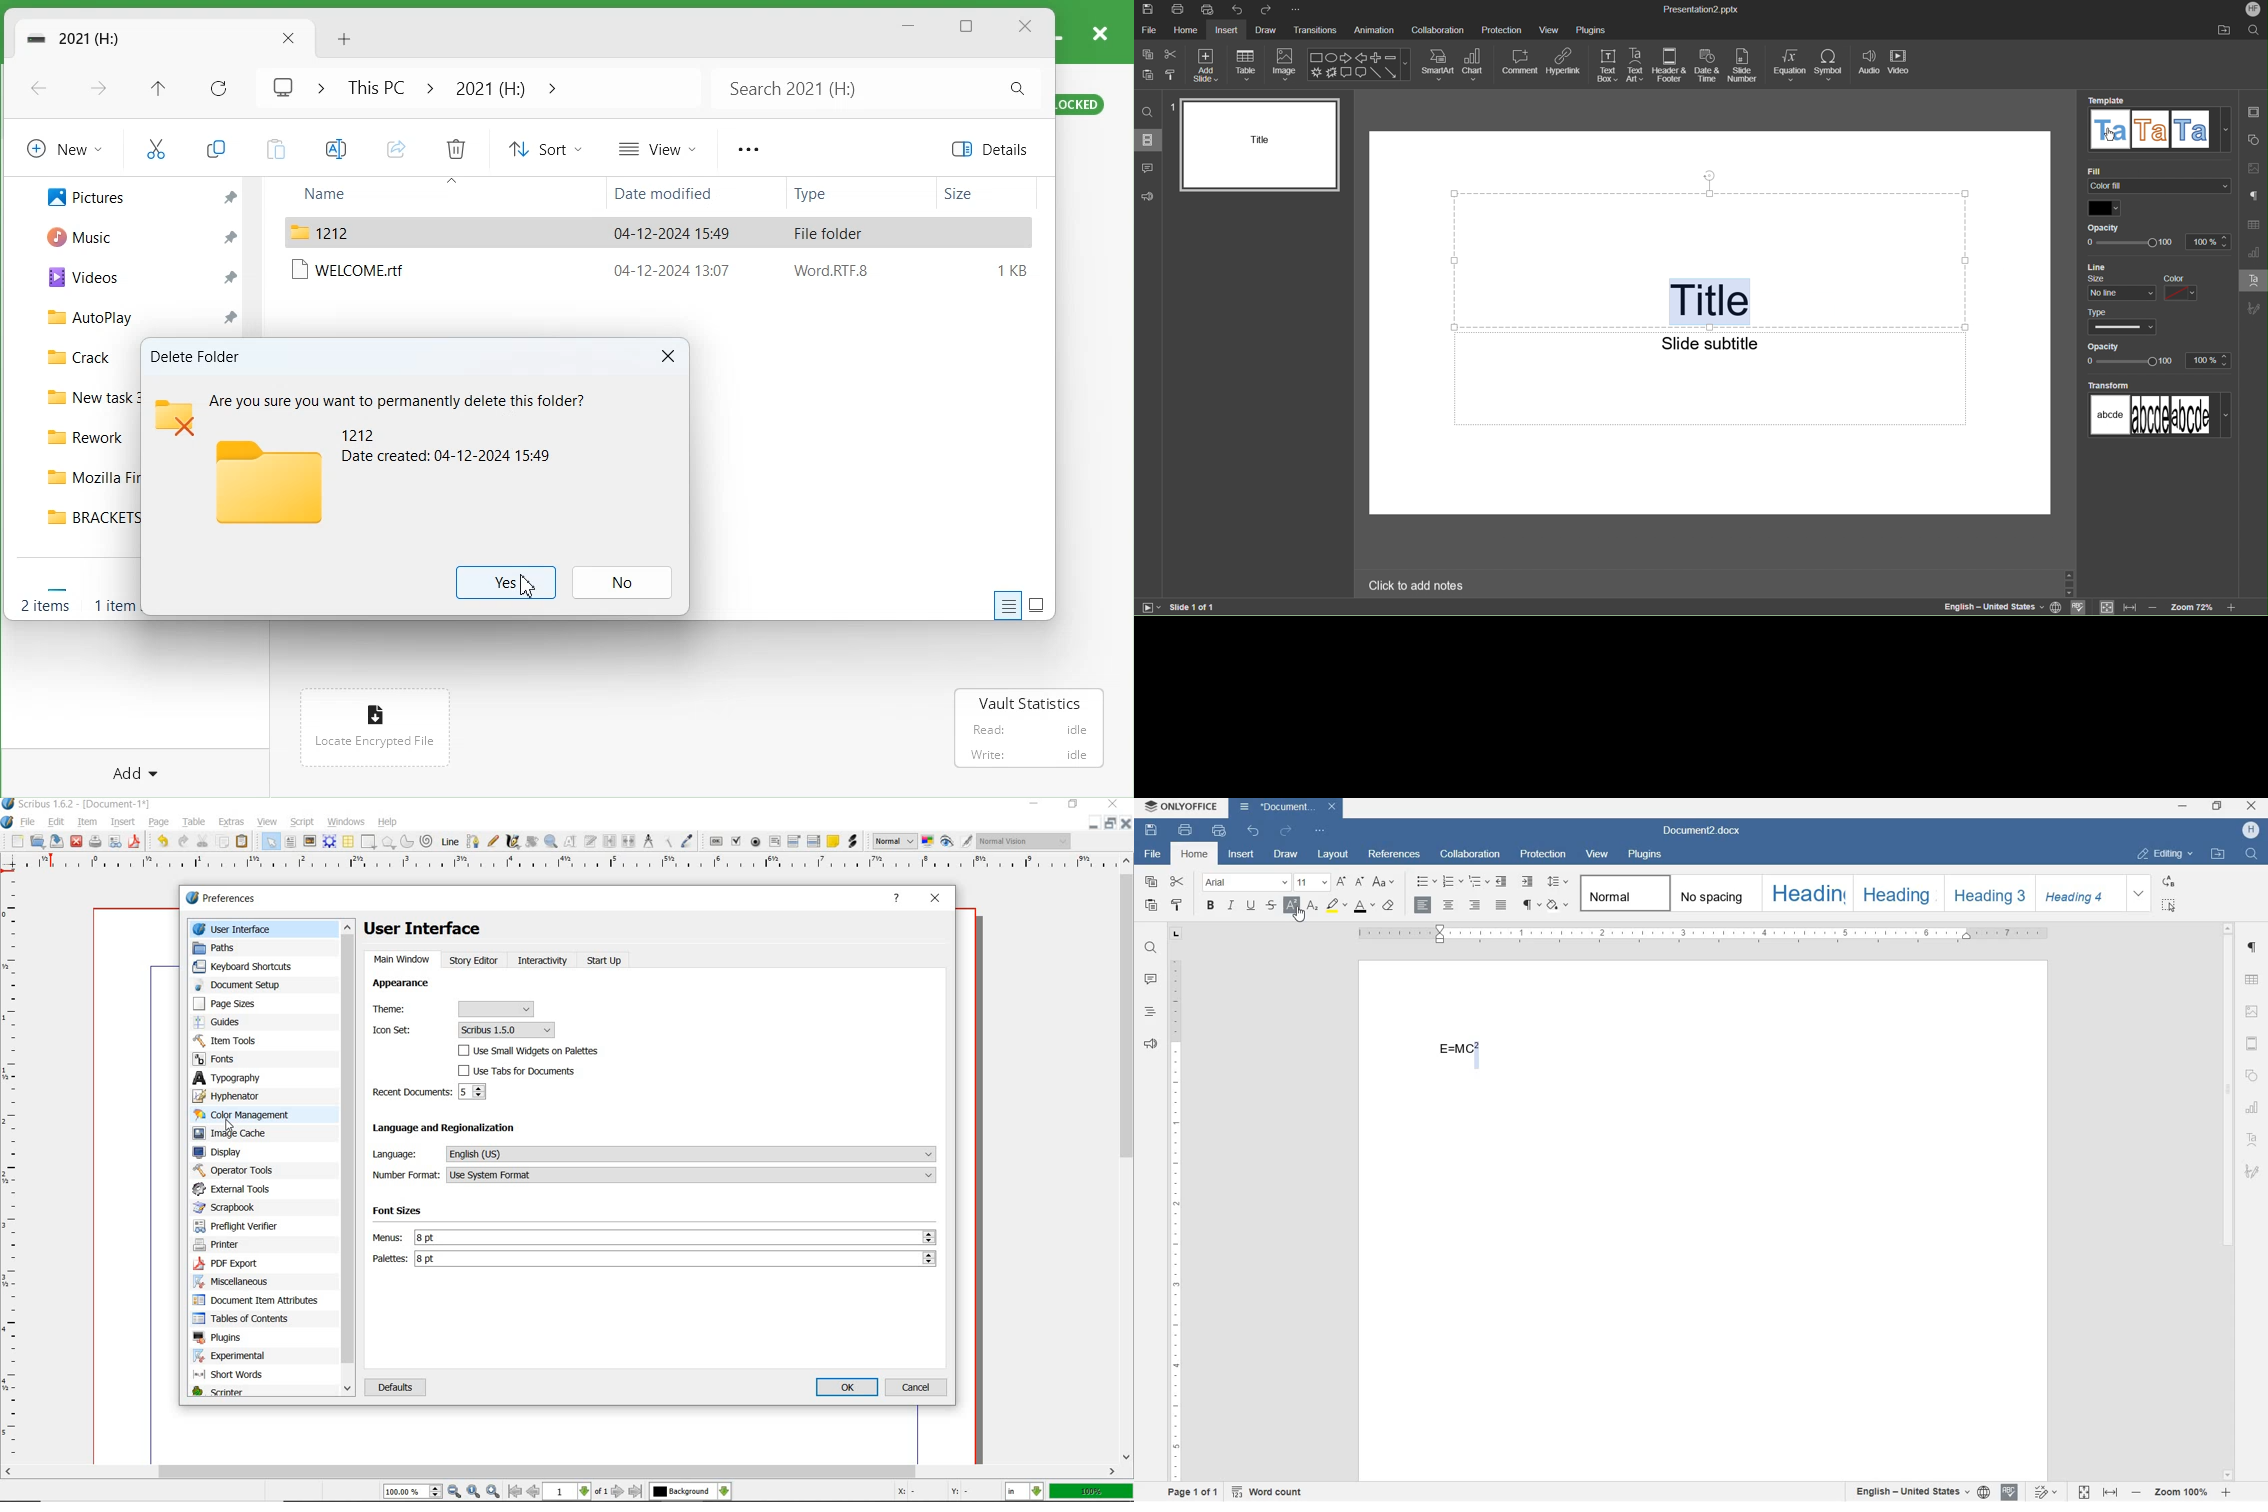 The height and width of the screenshot is (1512, 2268). Describe the element at coordinates (2163, 854) in the screenshot. I see `editing` at that location.